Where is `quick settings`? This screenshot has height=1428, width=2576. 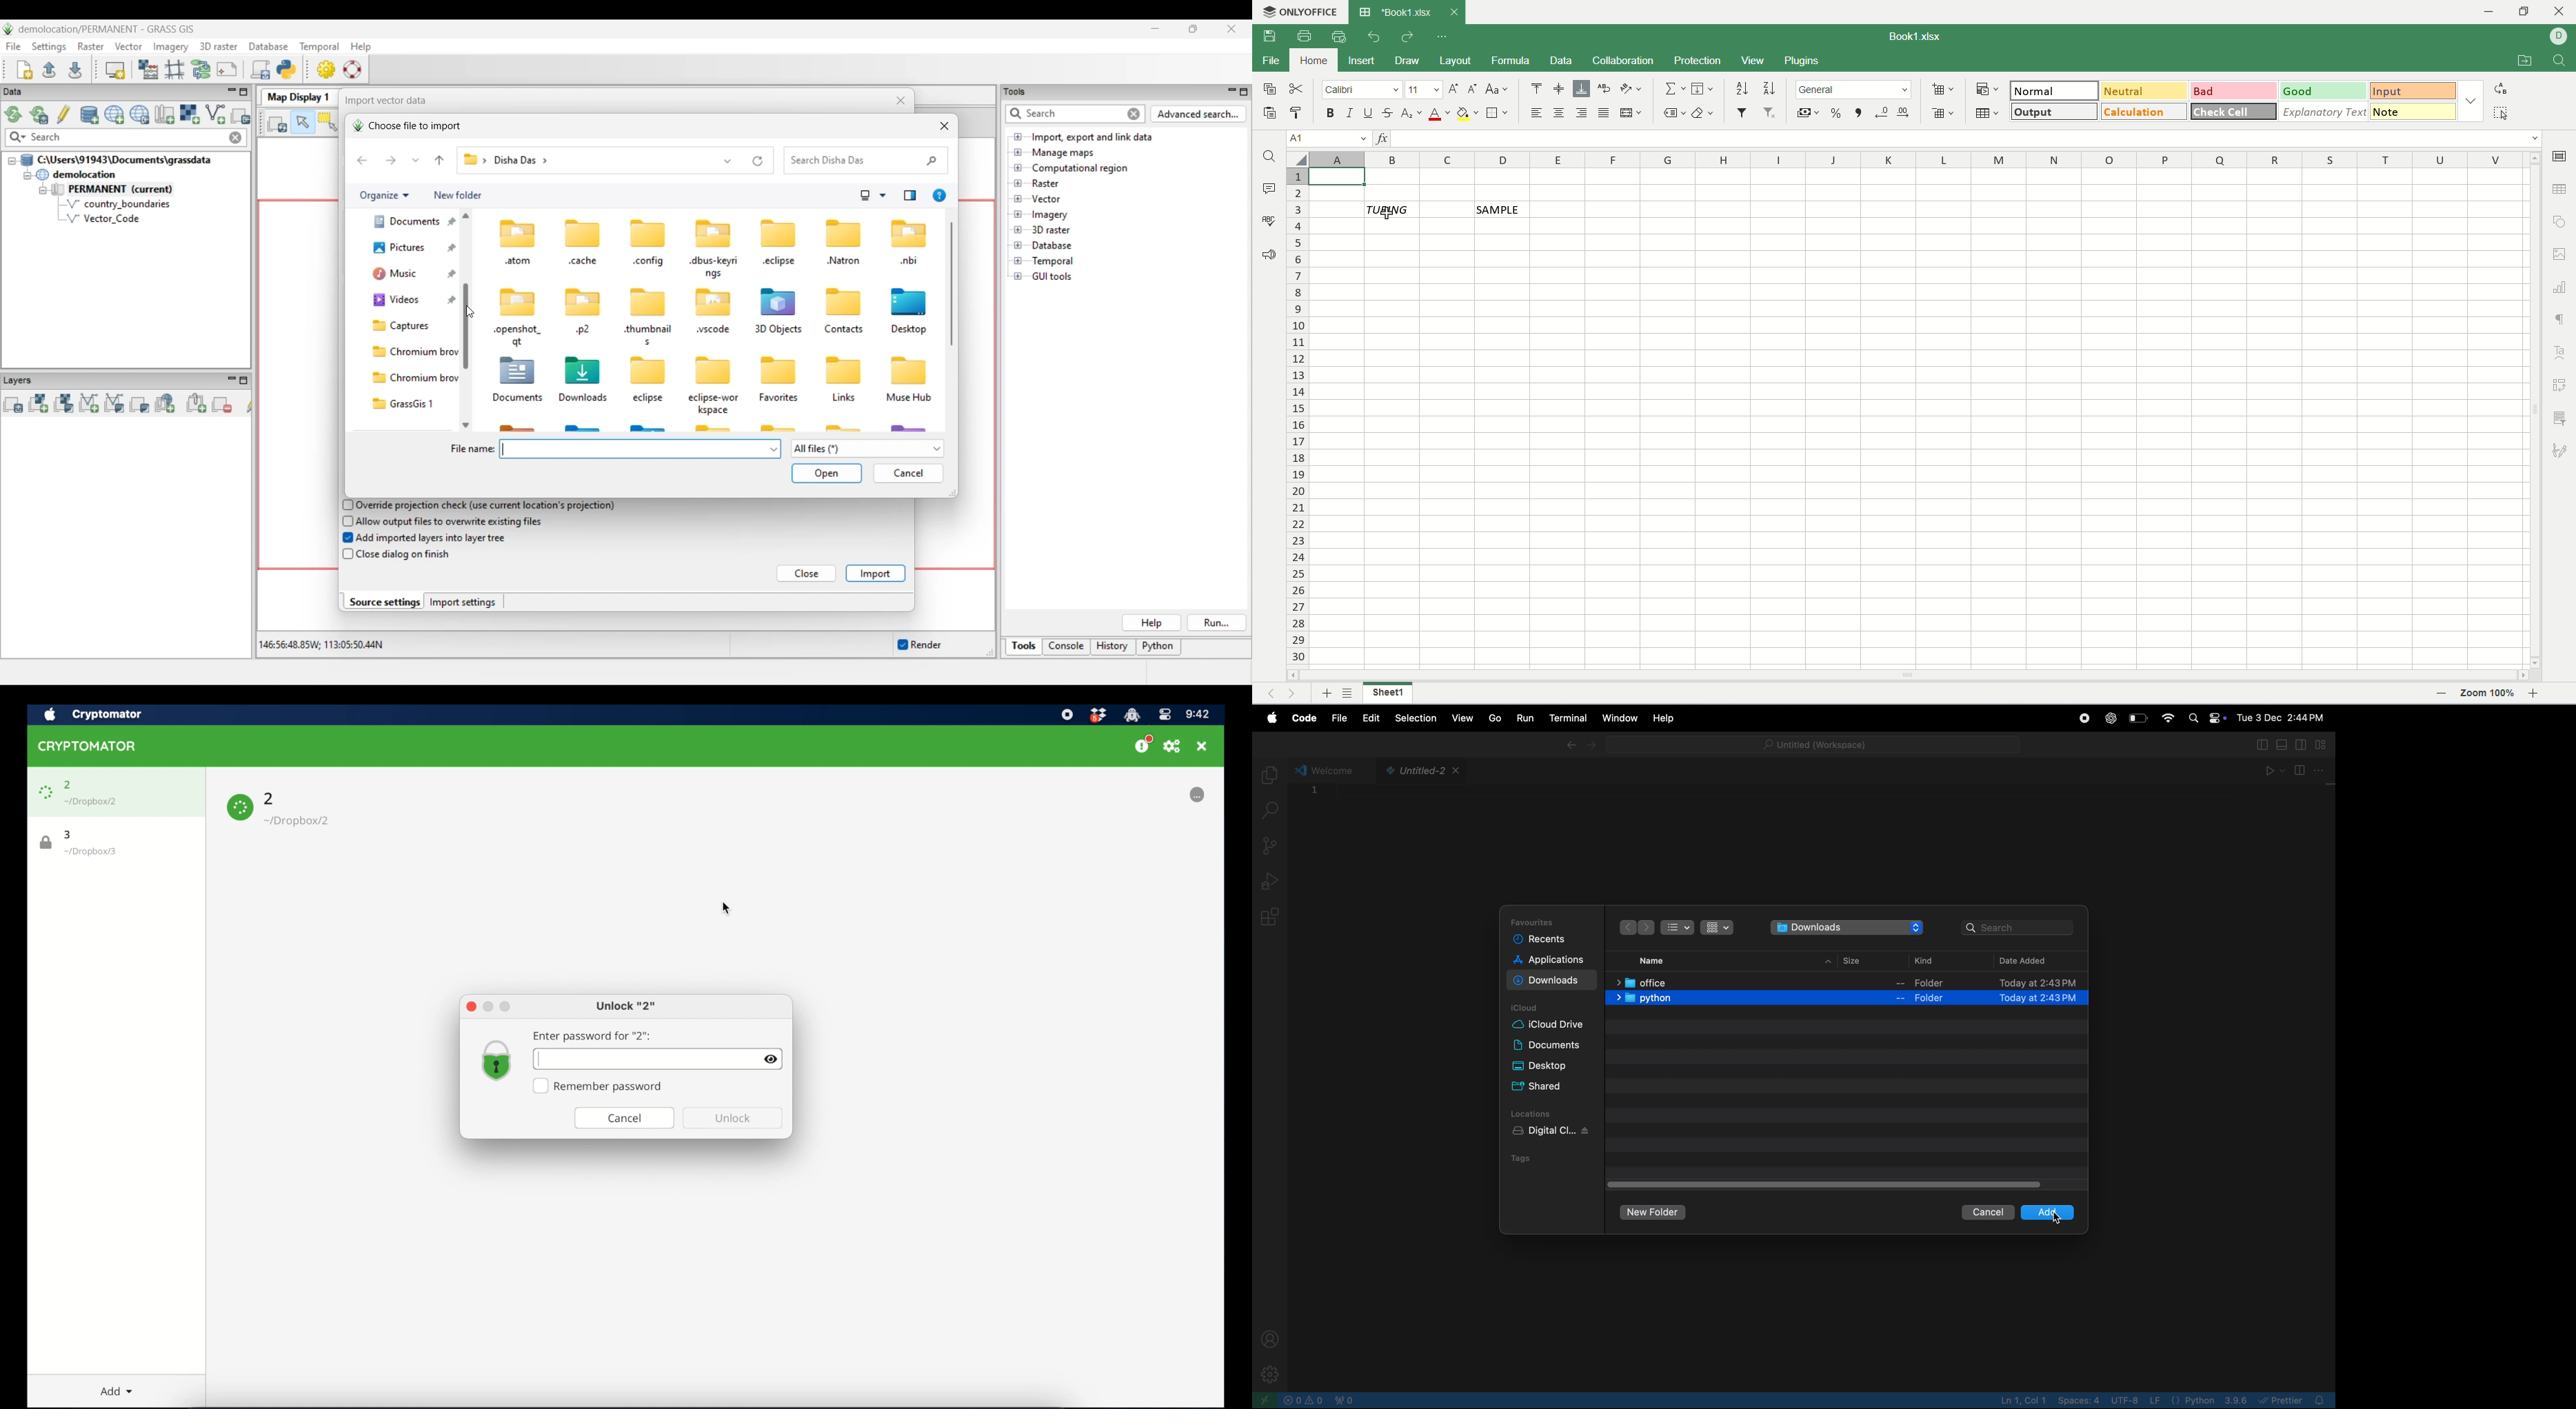 quick settings is located at coordinates (1442, 37).